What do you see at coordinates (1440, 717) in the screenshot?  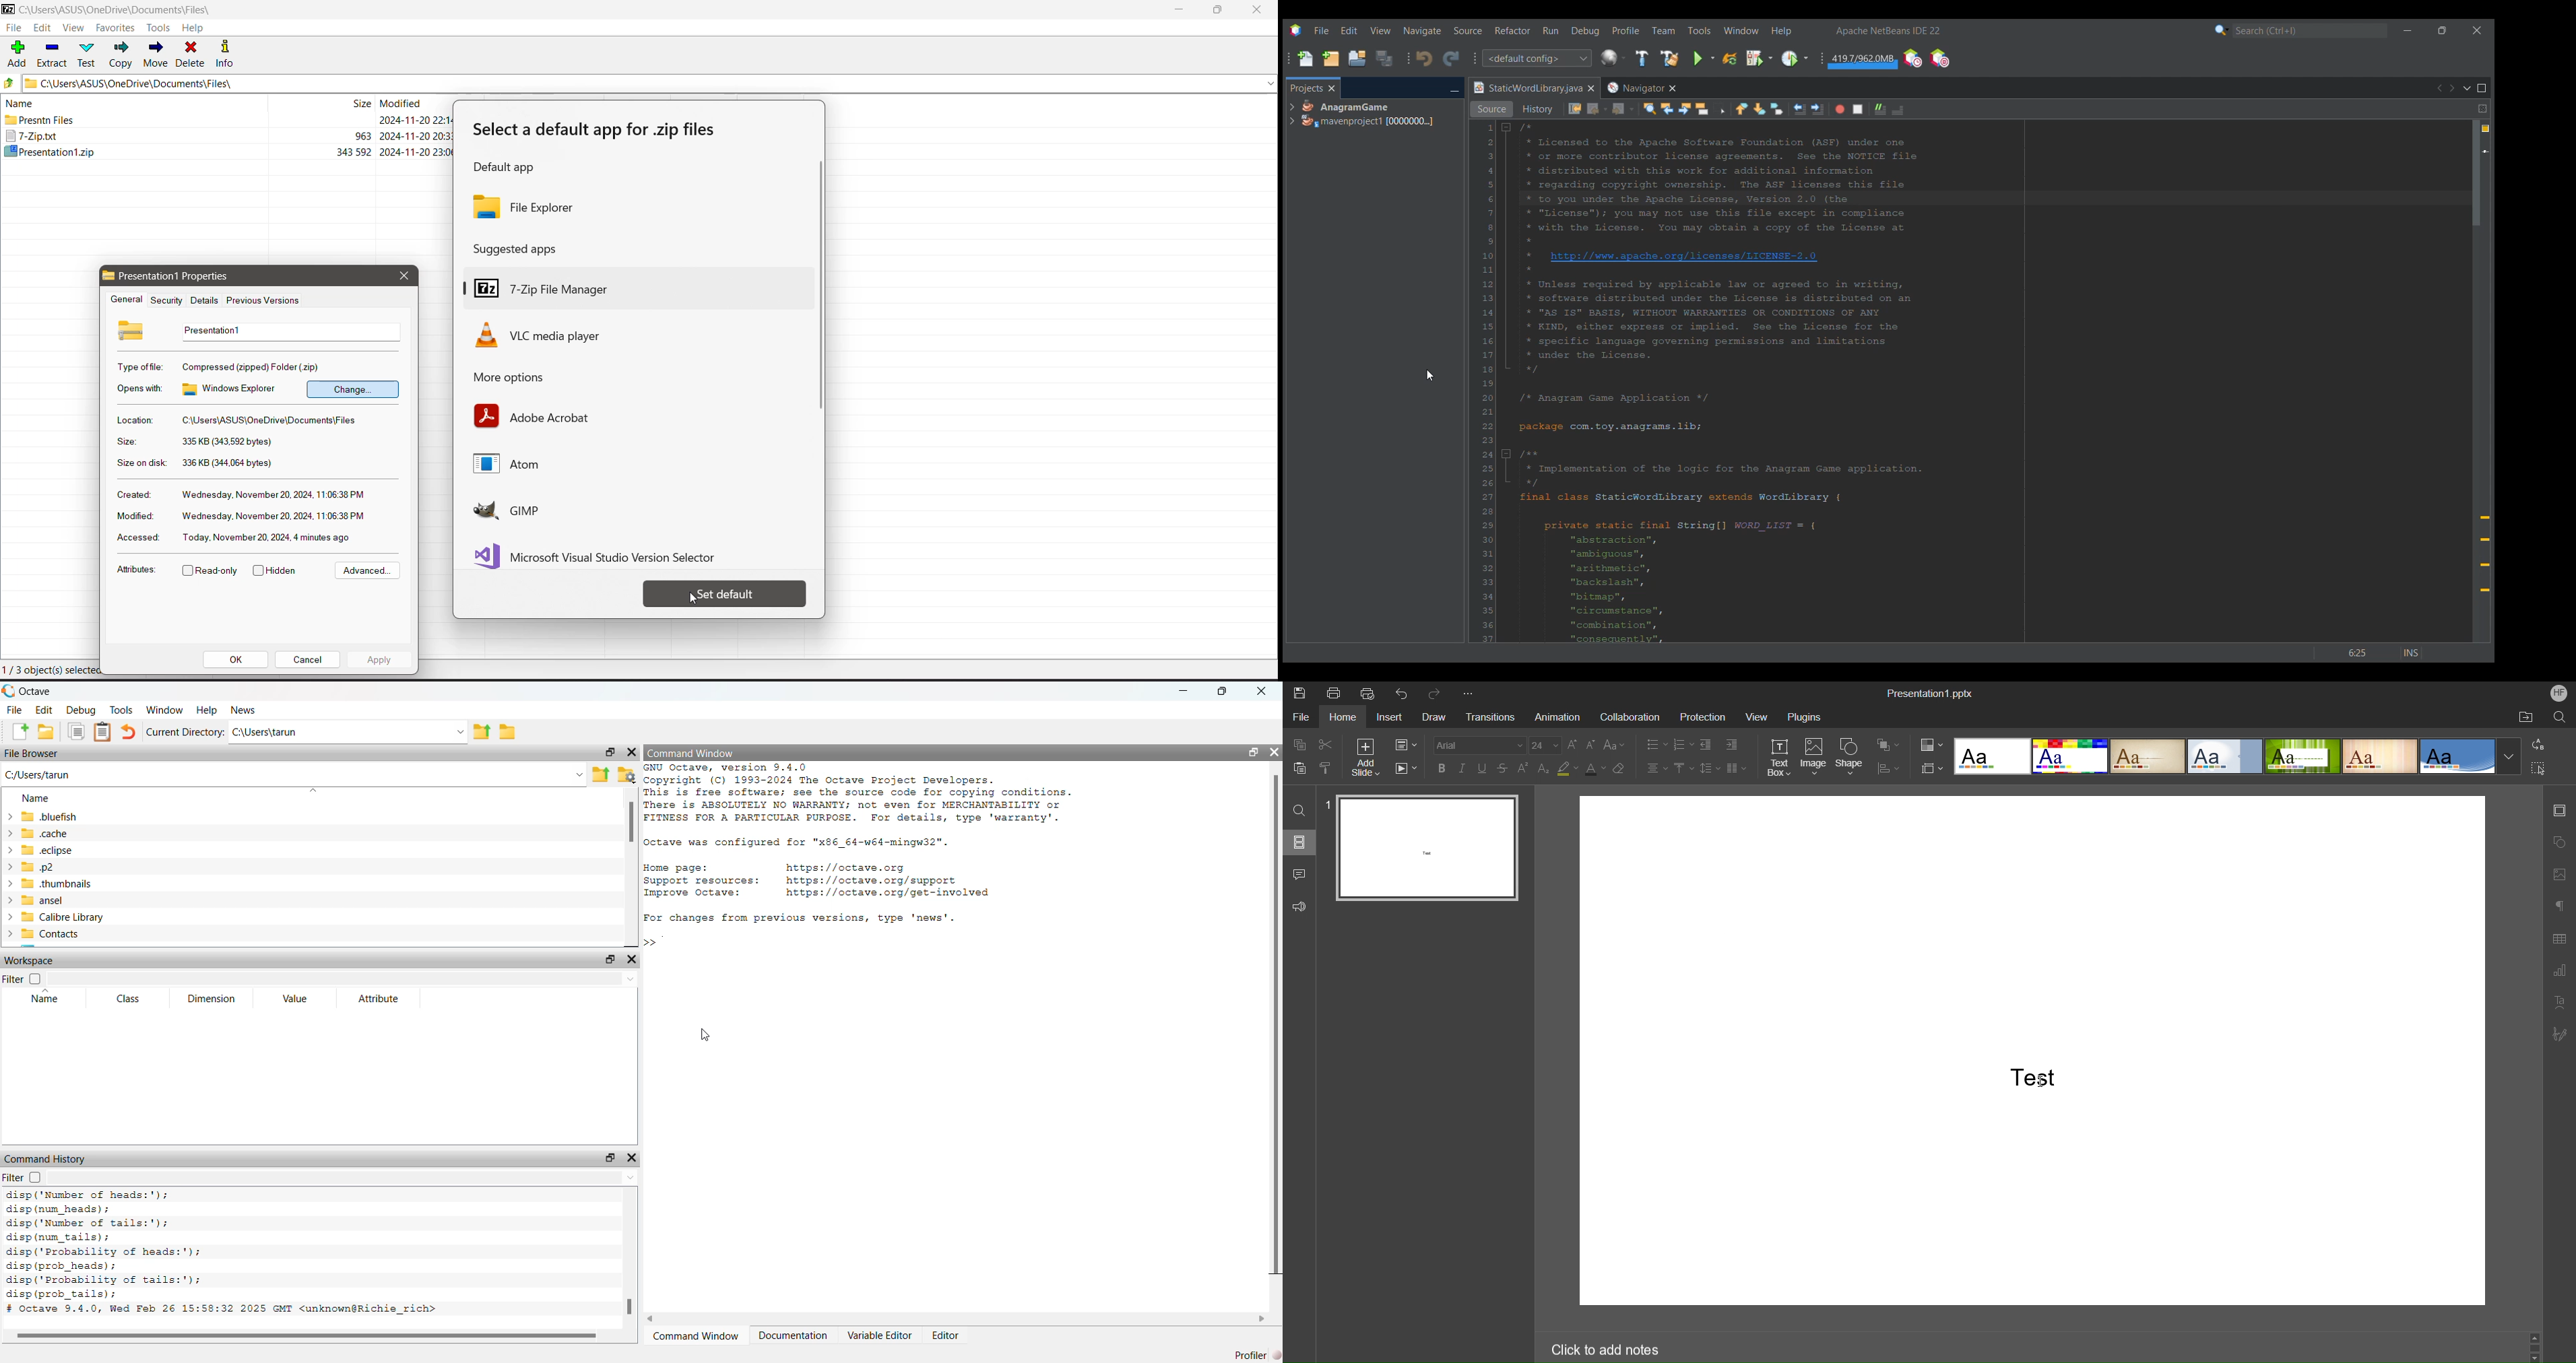 I see `Draw` at bounding box center [1440, 717].